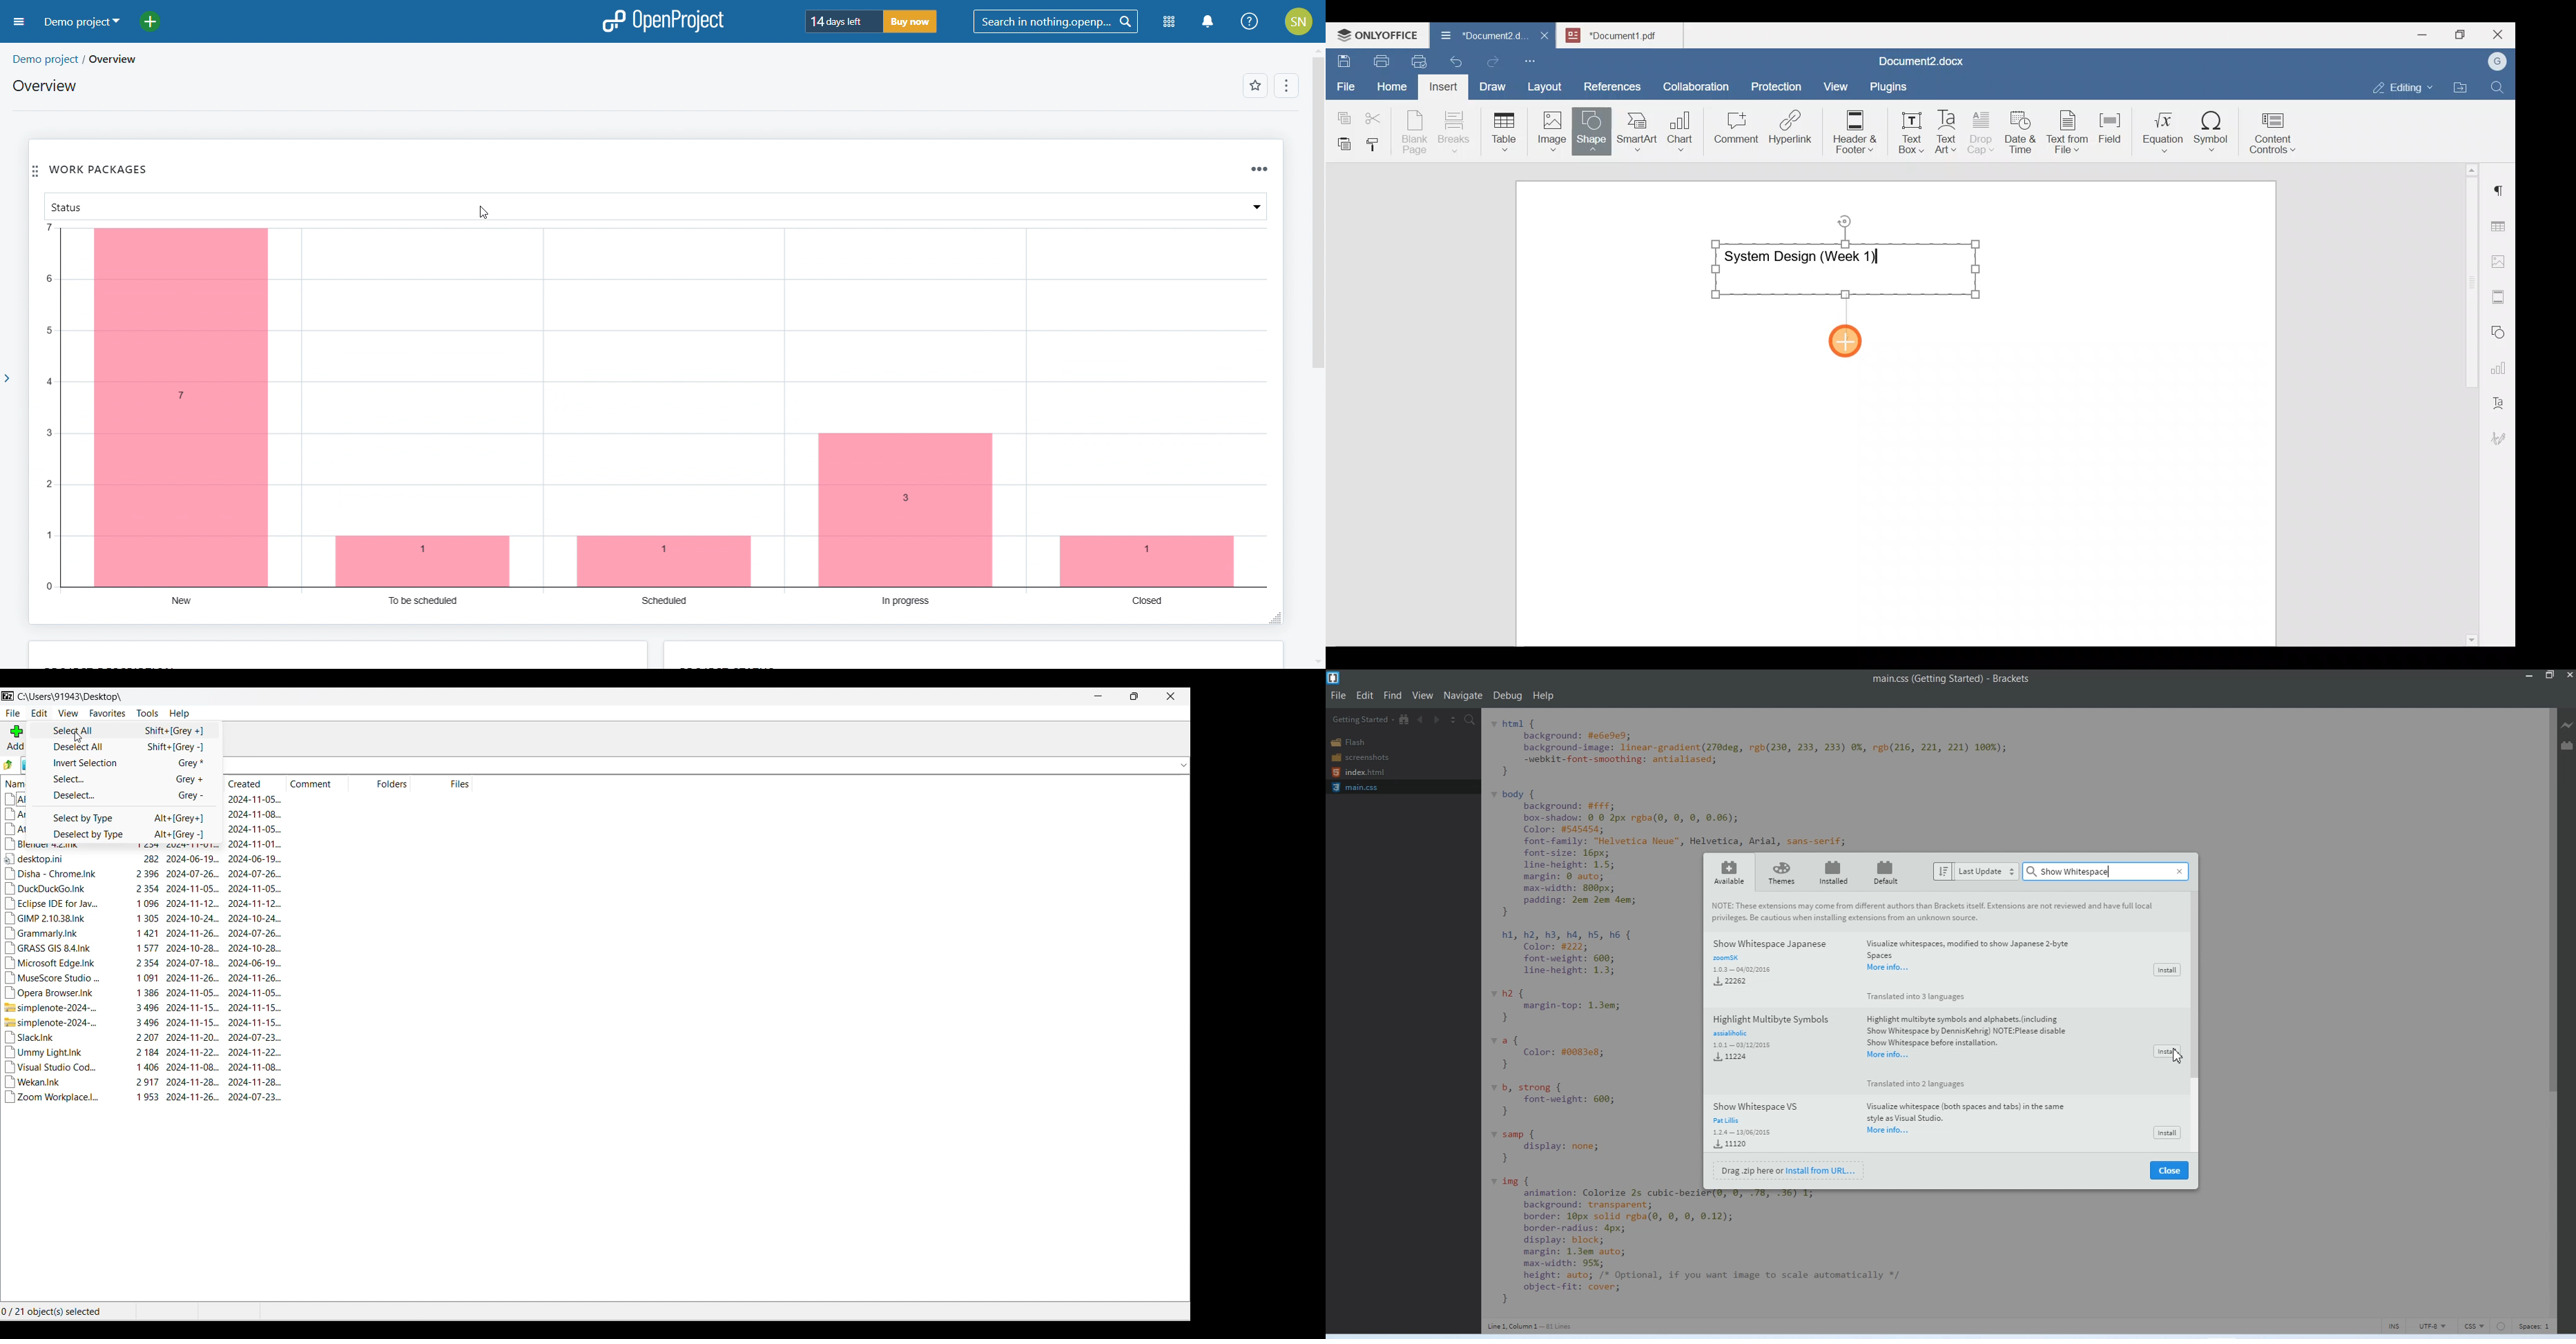  Describe the element at coordinates (2434, 1326) in the screenshot. I see `UTF-8` at that location.